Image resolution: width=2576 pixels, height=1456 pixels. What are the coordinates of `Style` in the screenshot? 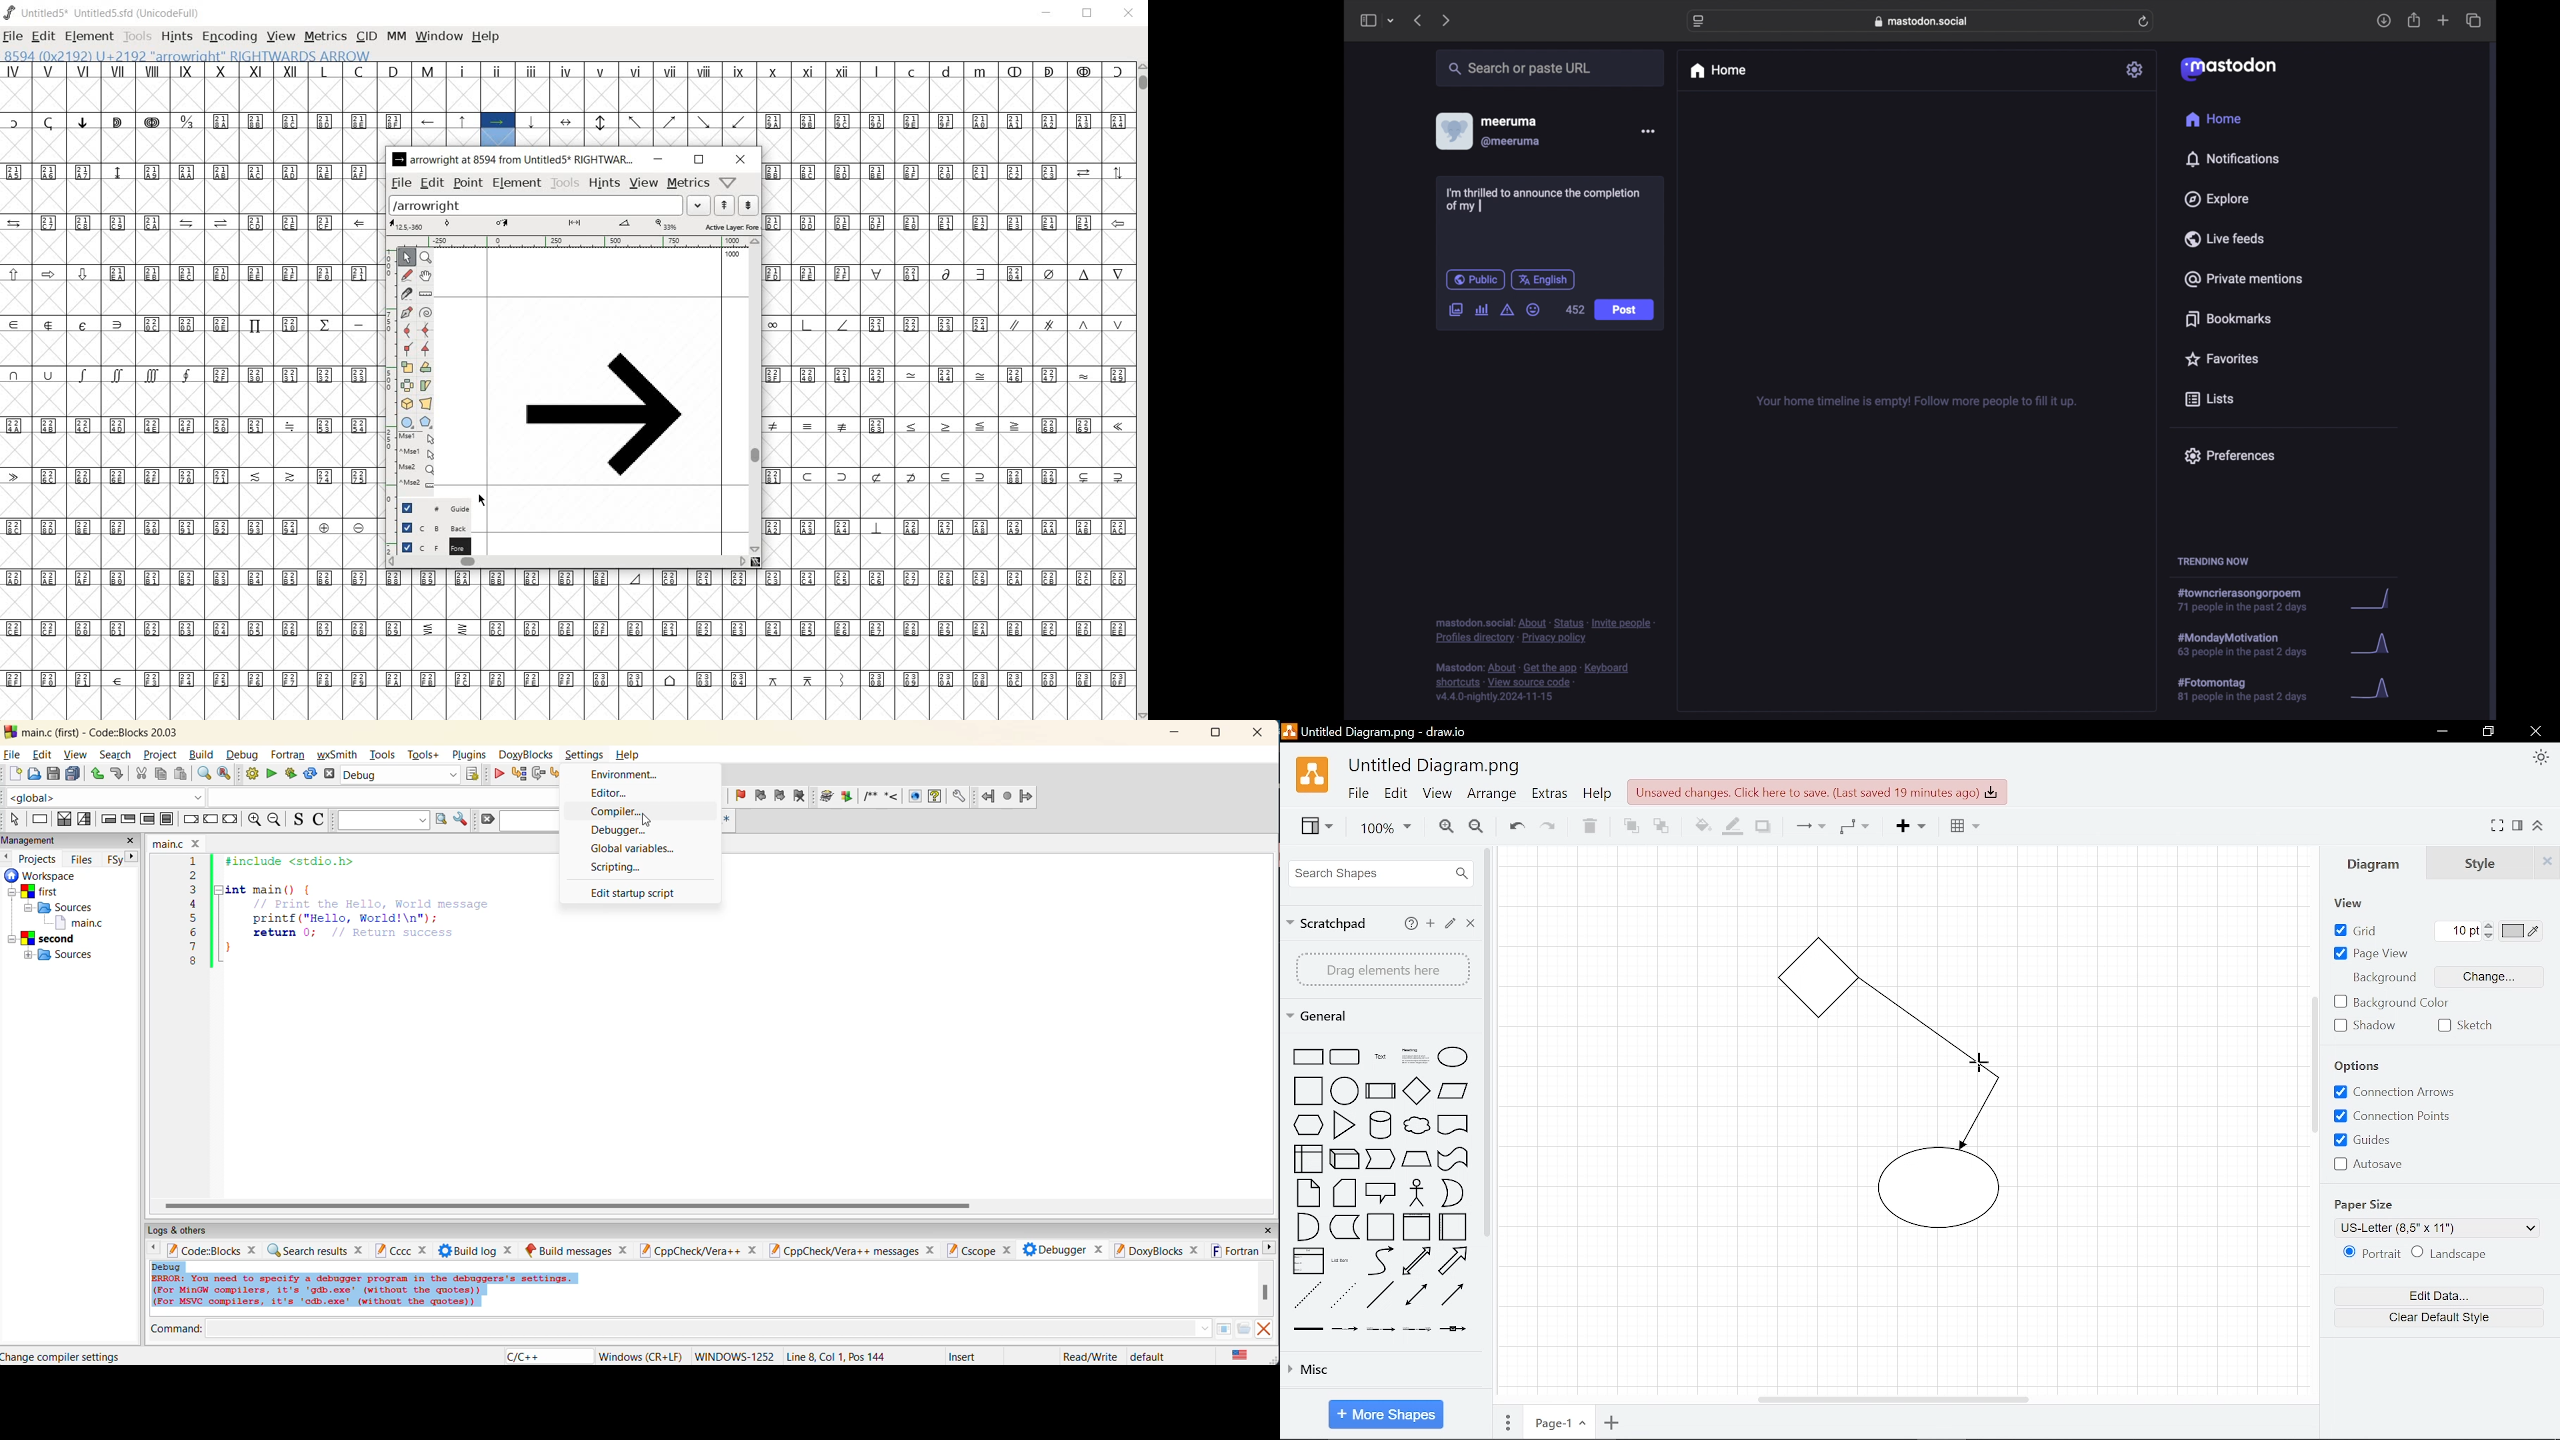 It's located at (2489, 861).